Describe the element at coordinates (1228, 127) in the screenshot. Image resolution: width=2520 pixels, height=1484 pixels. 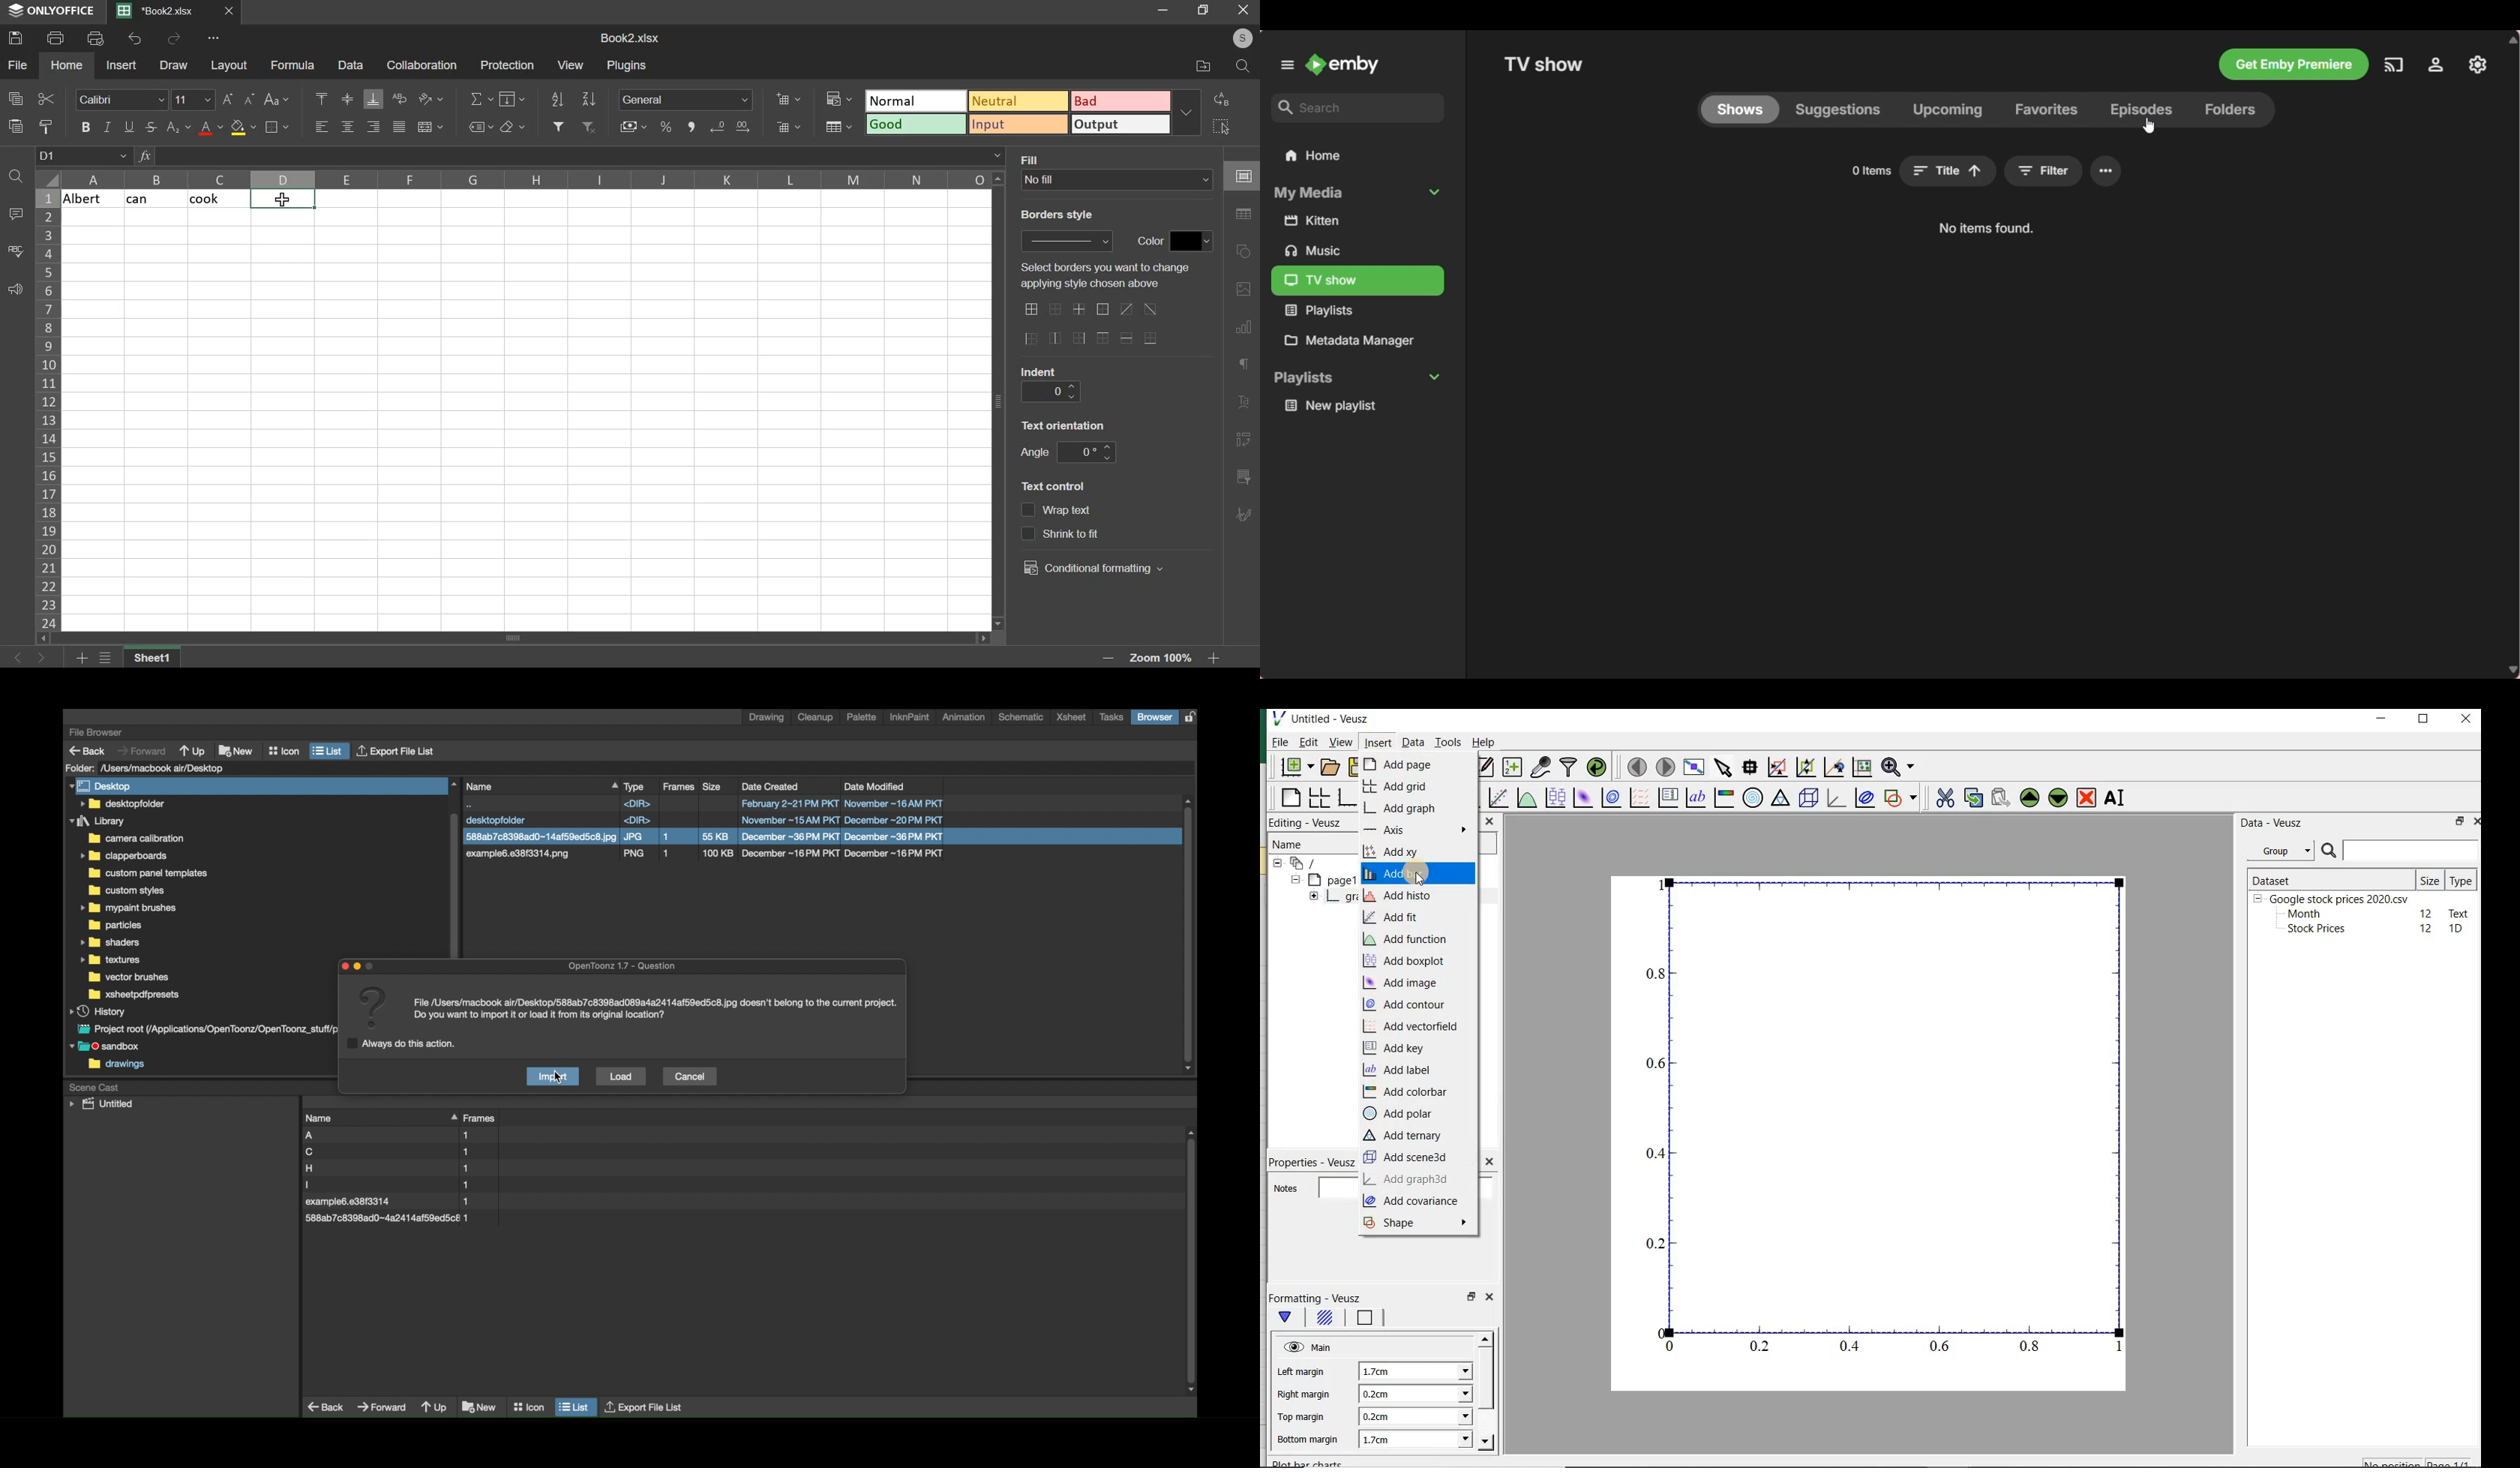
I see `select` at that location.